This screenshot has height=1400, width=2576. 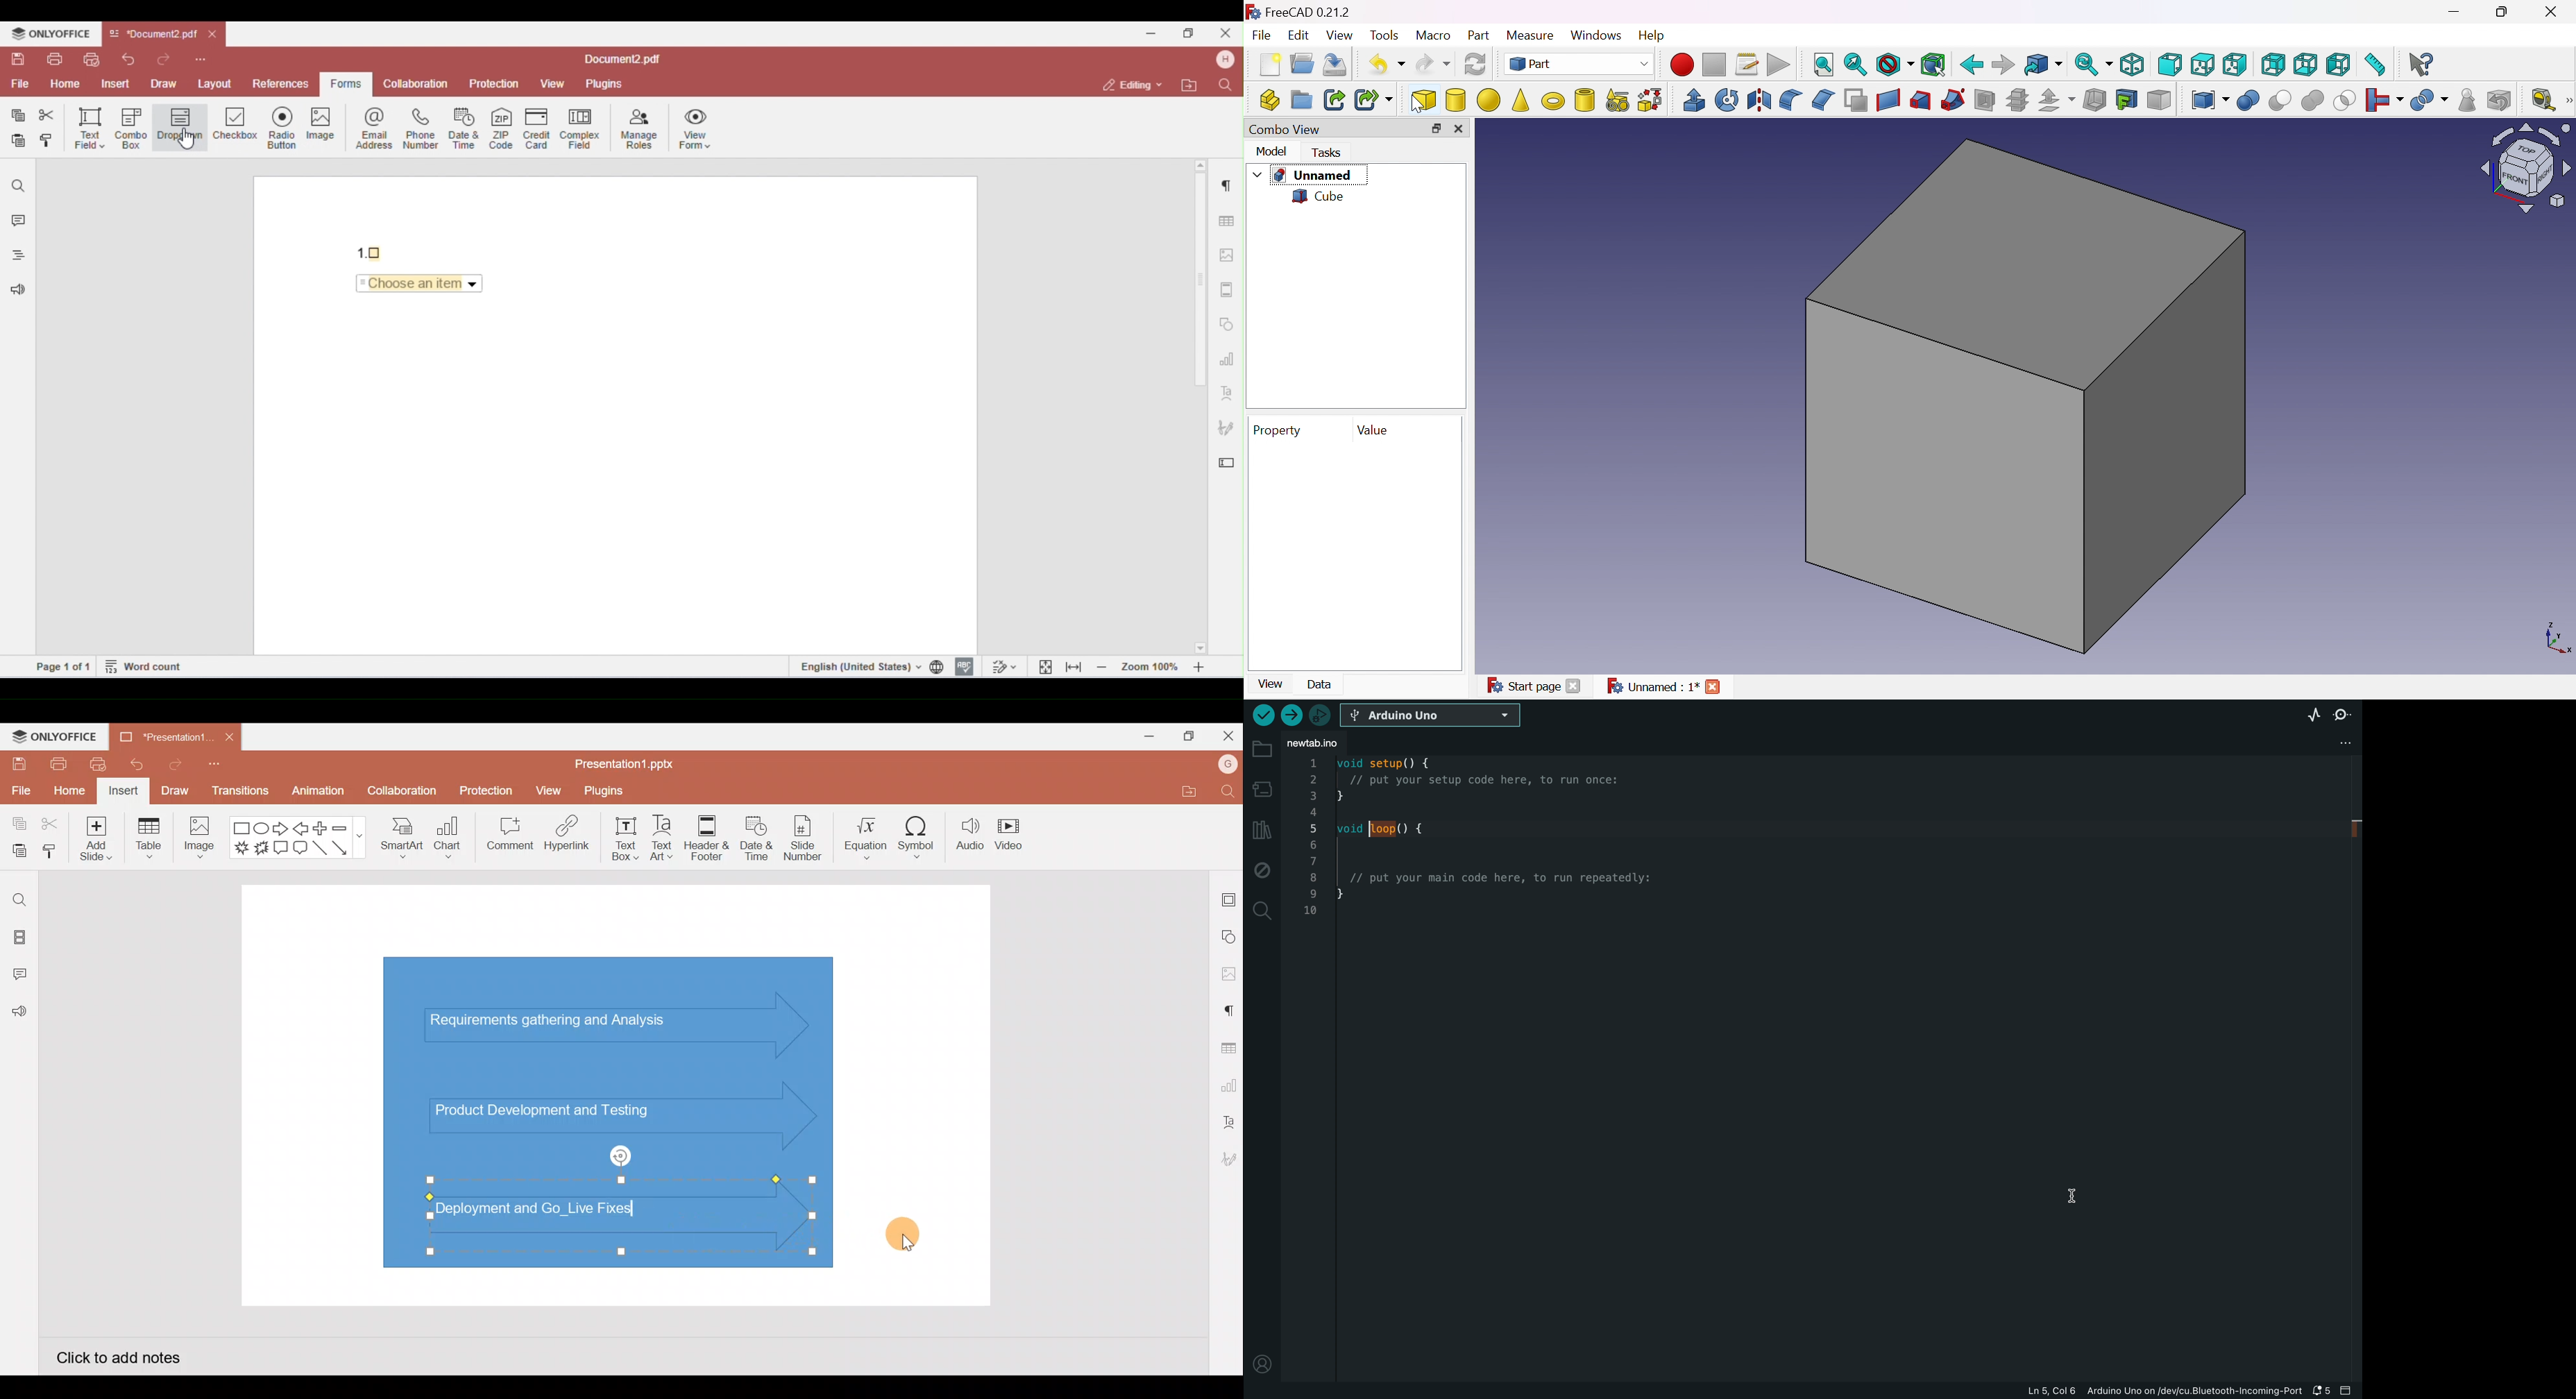 What do you see at coordinates (1342, 37) in the screenshot?
I see `View` at bounding box center [1342, 37].